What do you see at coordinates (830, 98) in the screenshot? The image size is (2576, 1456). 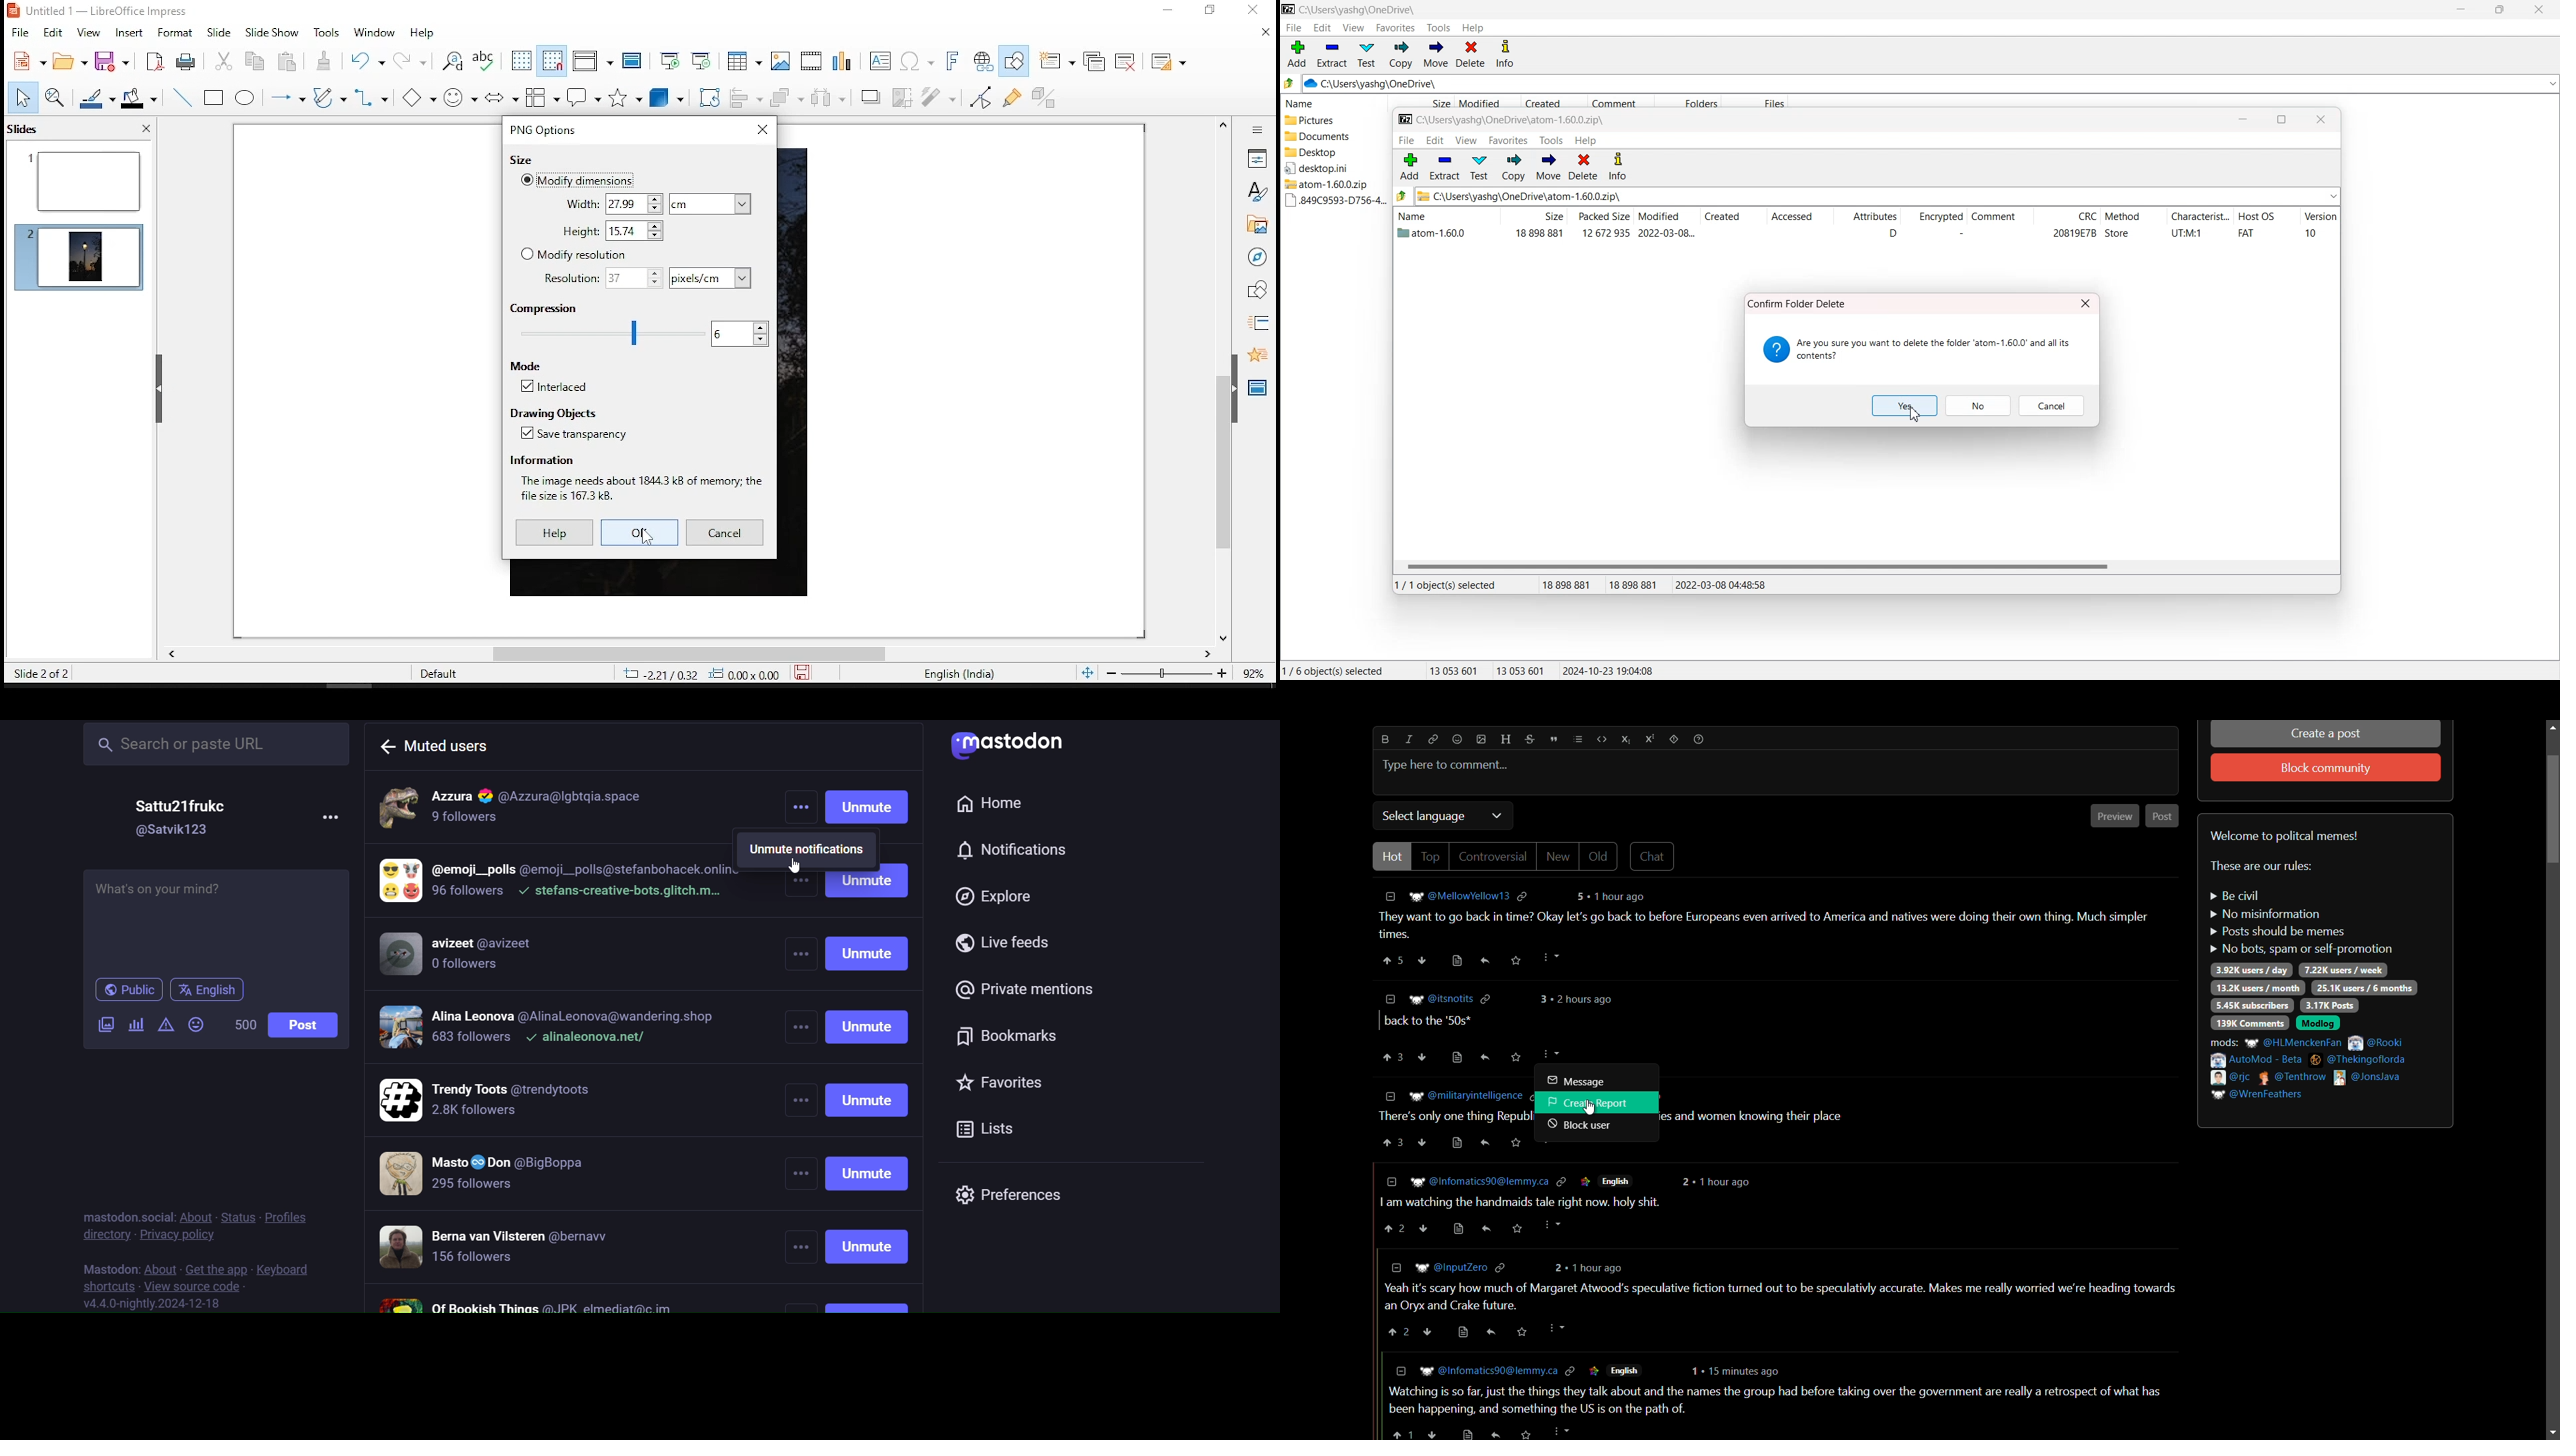 I see `distribute` at bounding box center [830, 98].